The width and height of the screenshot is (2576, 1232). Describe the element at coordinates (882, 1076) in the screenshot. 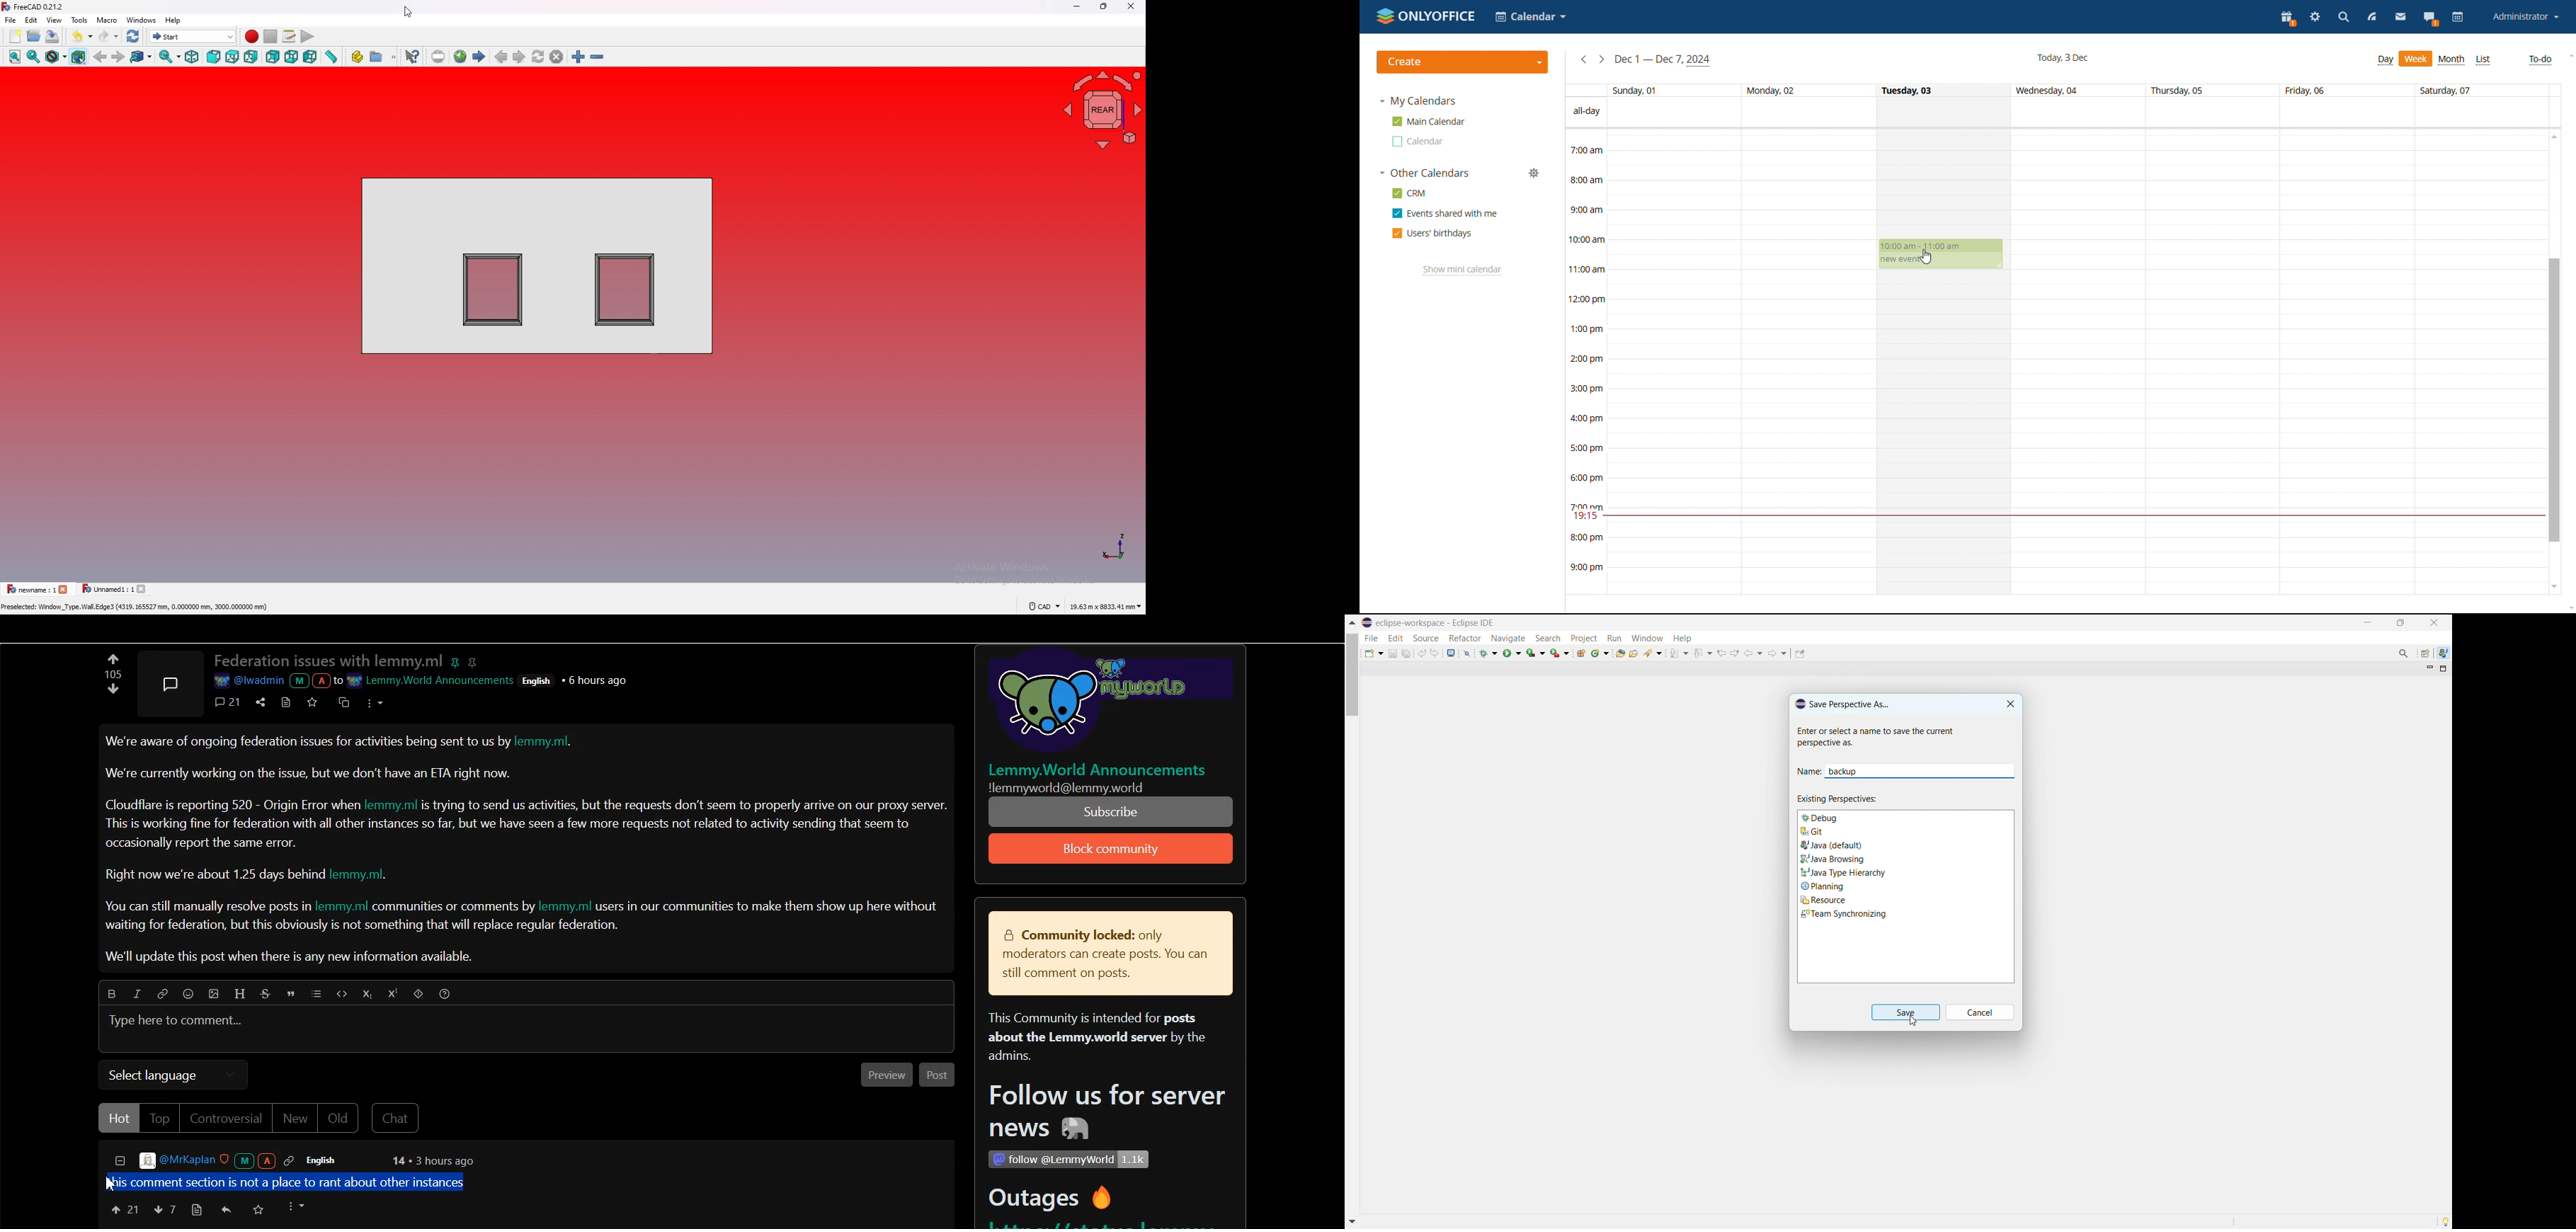

I see `Preview` at that location.